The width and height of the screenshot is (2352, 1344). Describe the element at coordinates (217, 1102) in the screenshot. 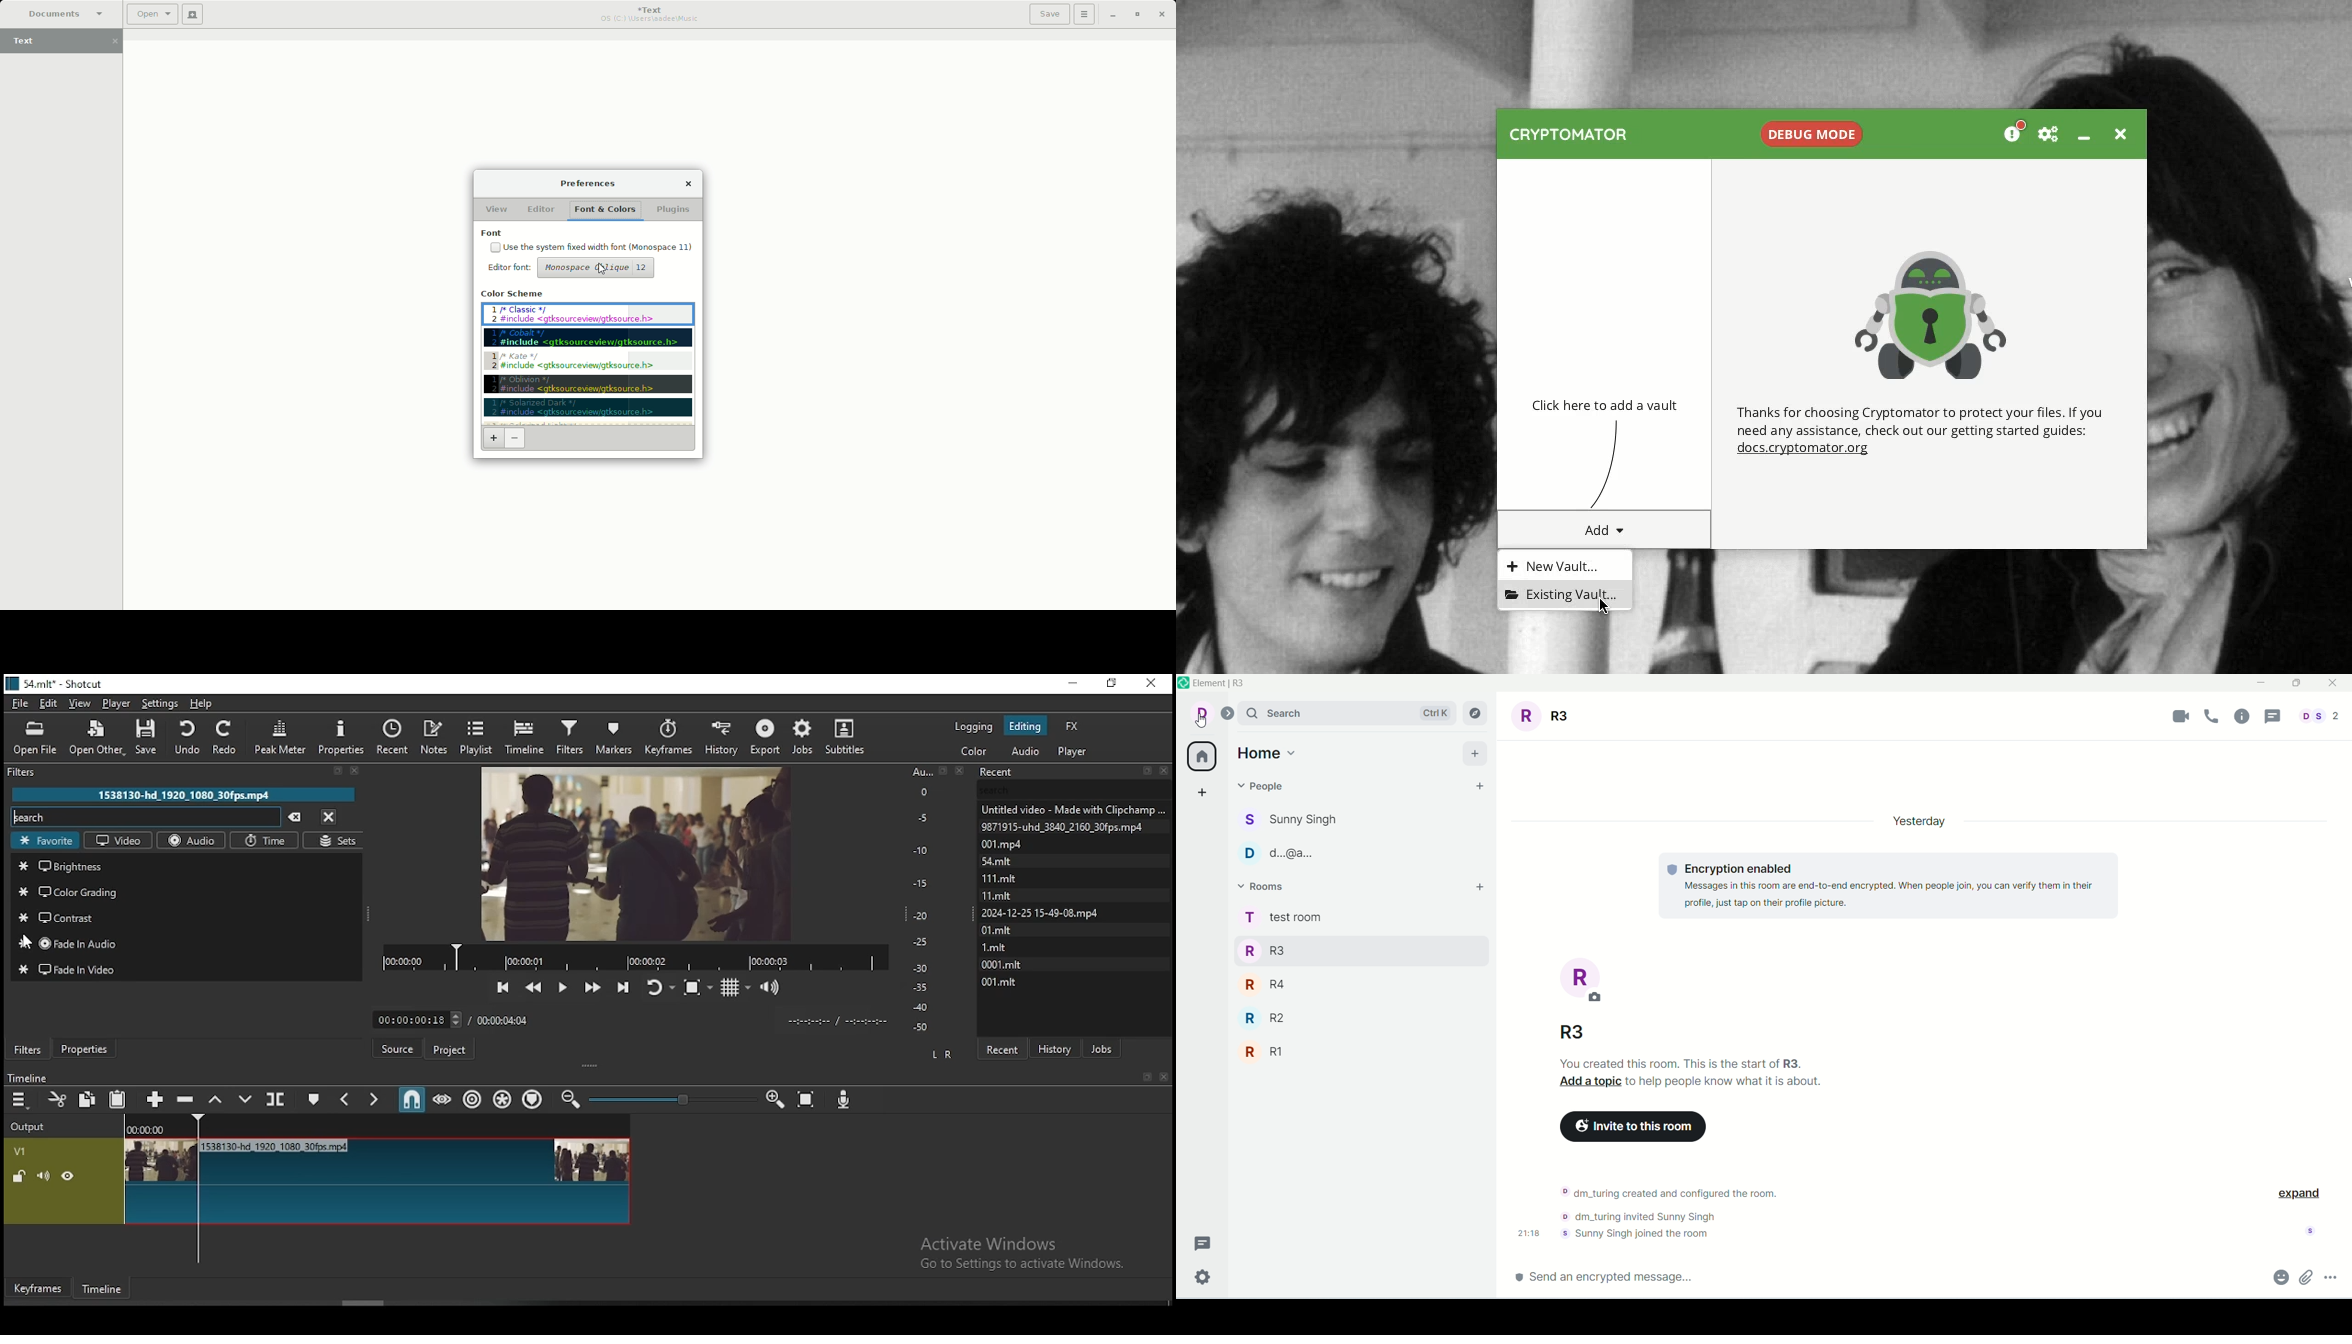

I see `lift` at that location.